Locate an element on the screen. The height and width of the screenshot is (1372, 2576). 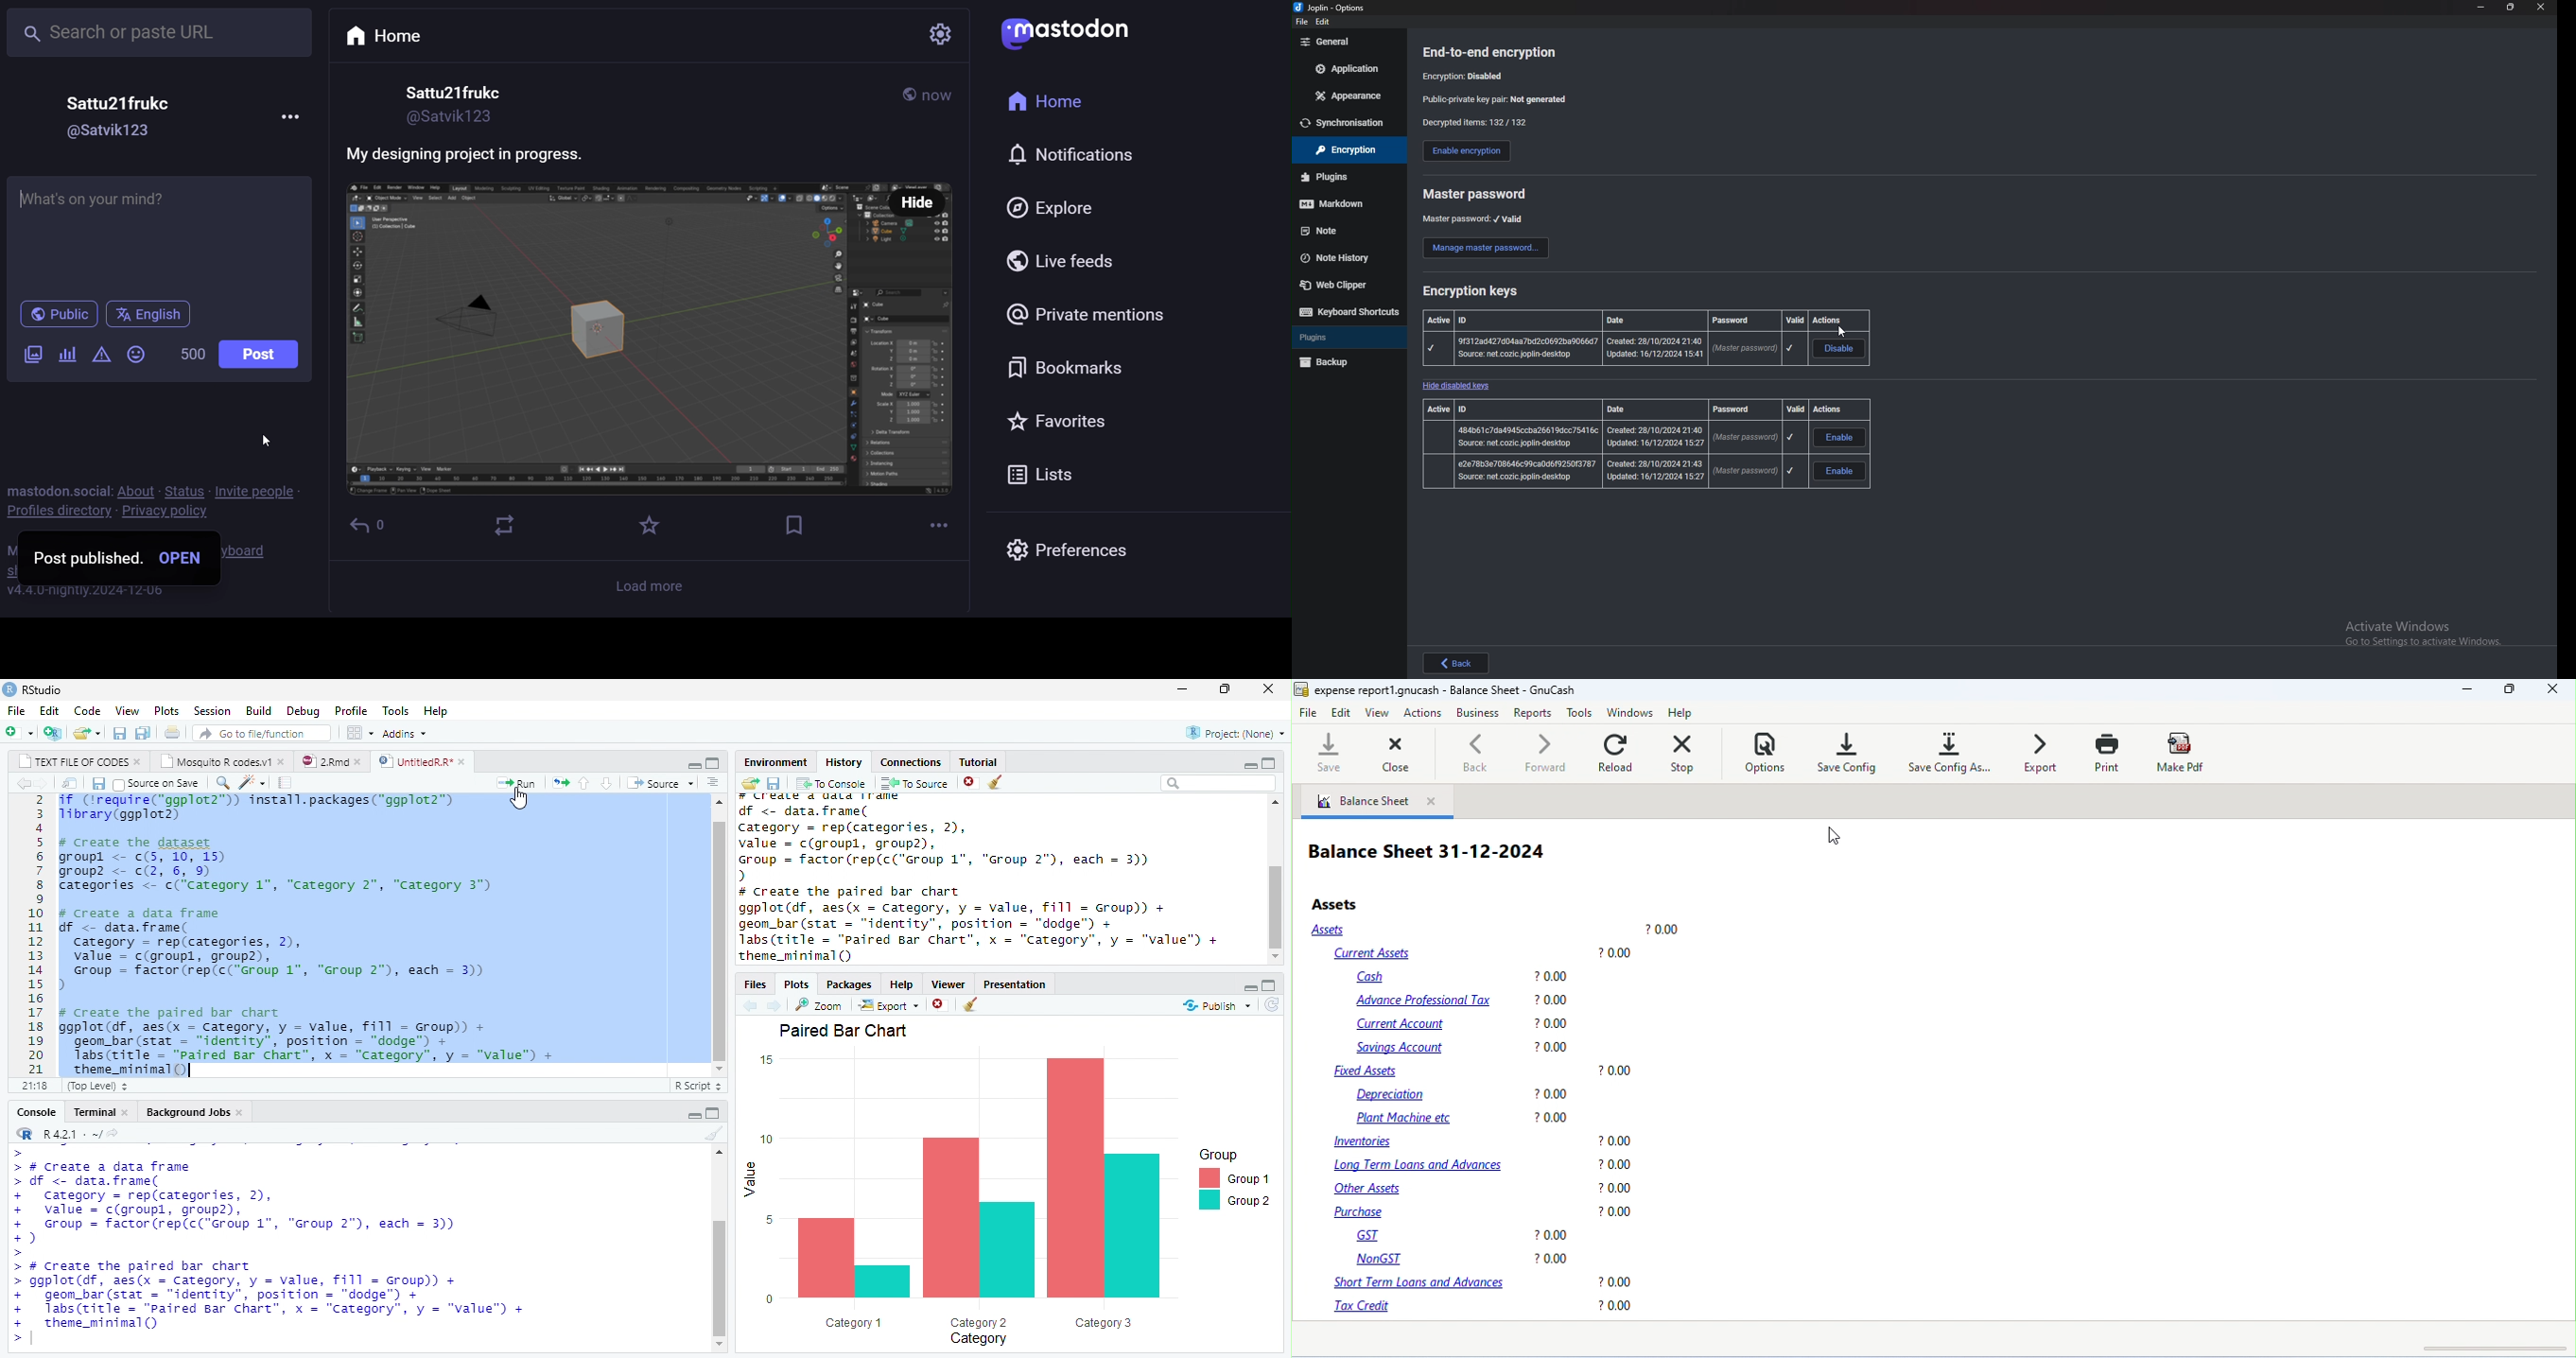
id is located at coordinates (1513, 409).